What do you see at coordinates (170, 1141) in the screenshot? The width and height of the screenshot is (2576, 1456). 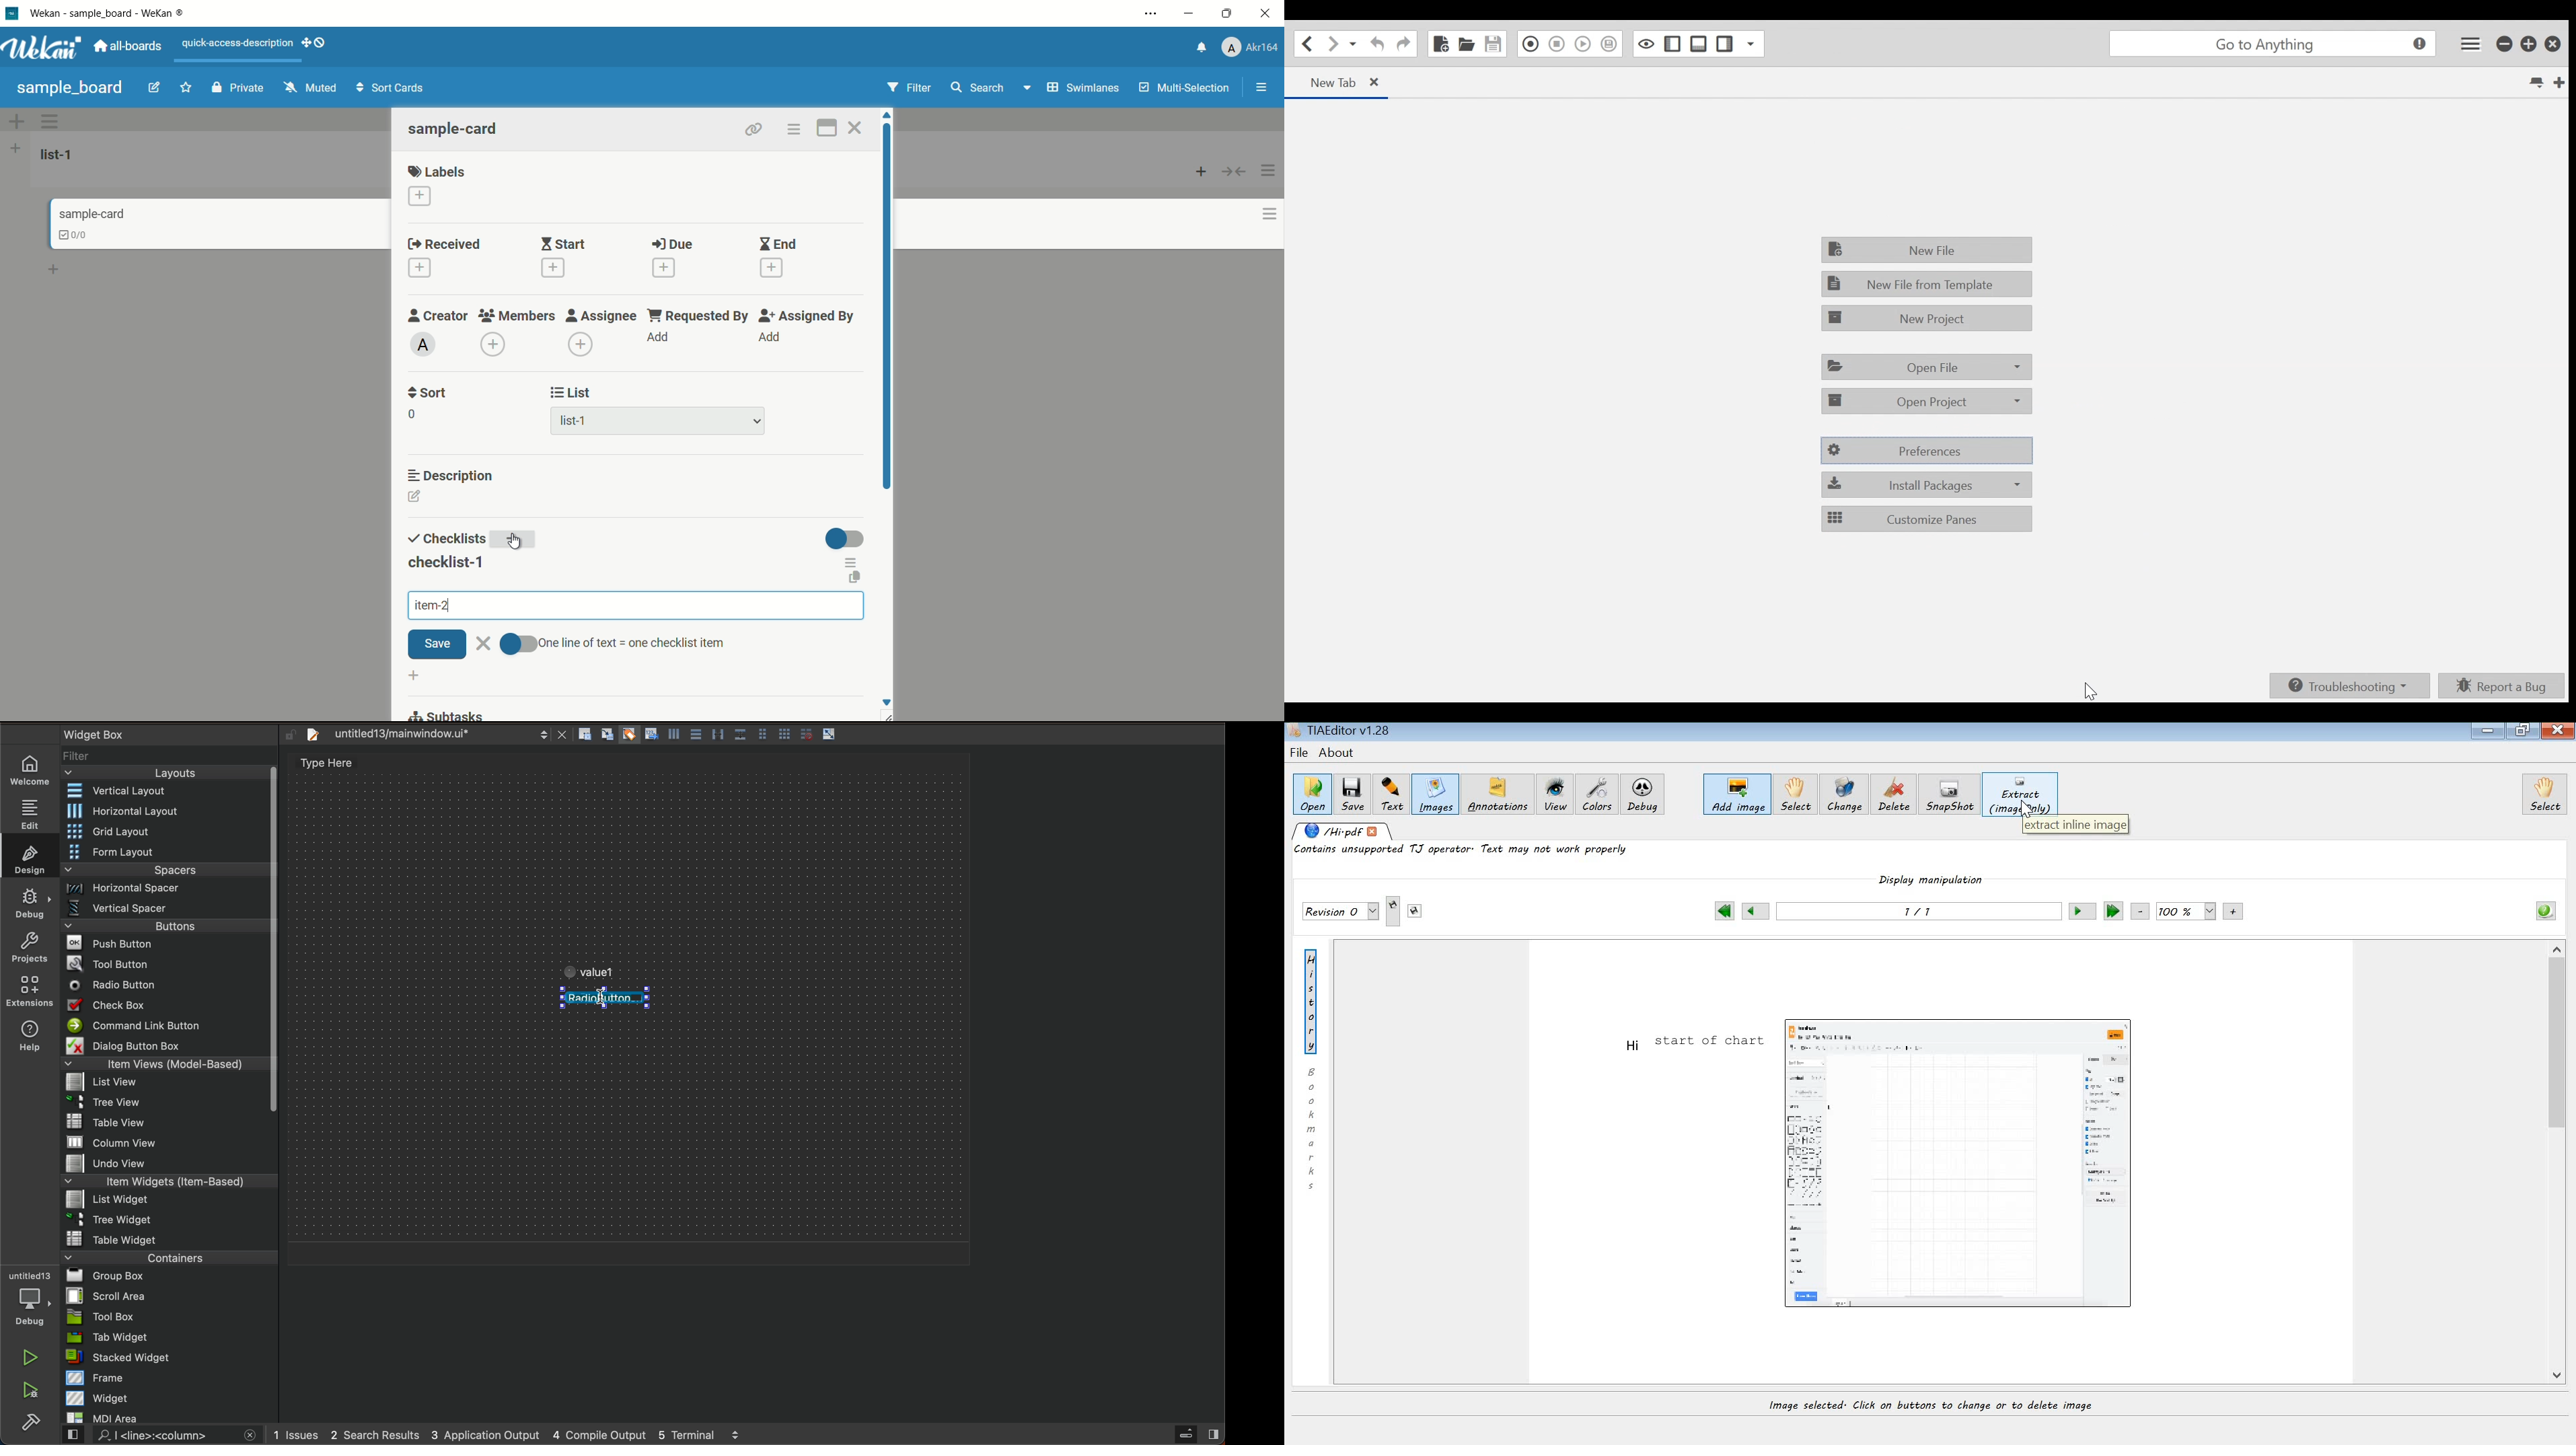 I see `column ` at bounding box center [170, 1141].